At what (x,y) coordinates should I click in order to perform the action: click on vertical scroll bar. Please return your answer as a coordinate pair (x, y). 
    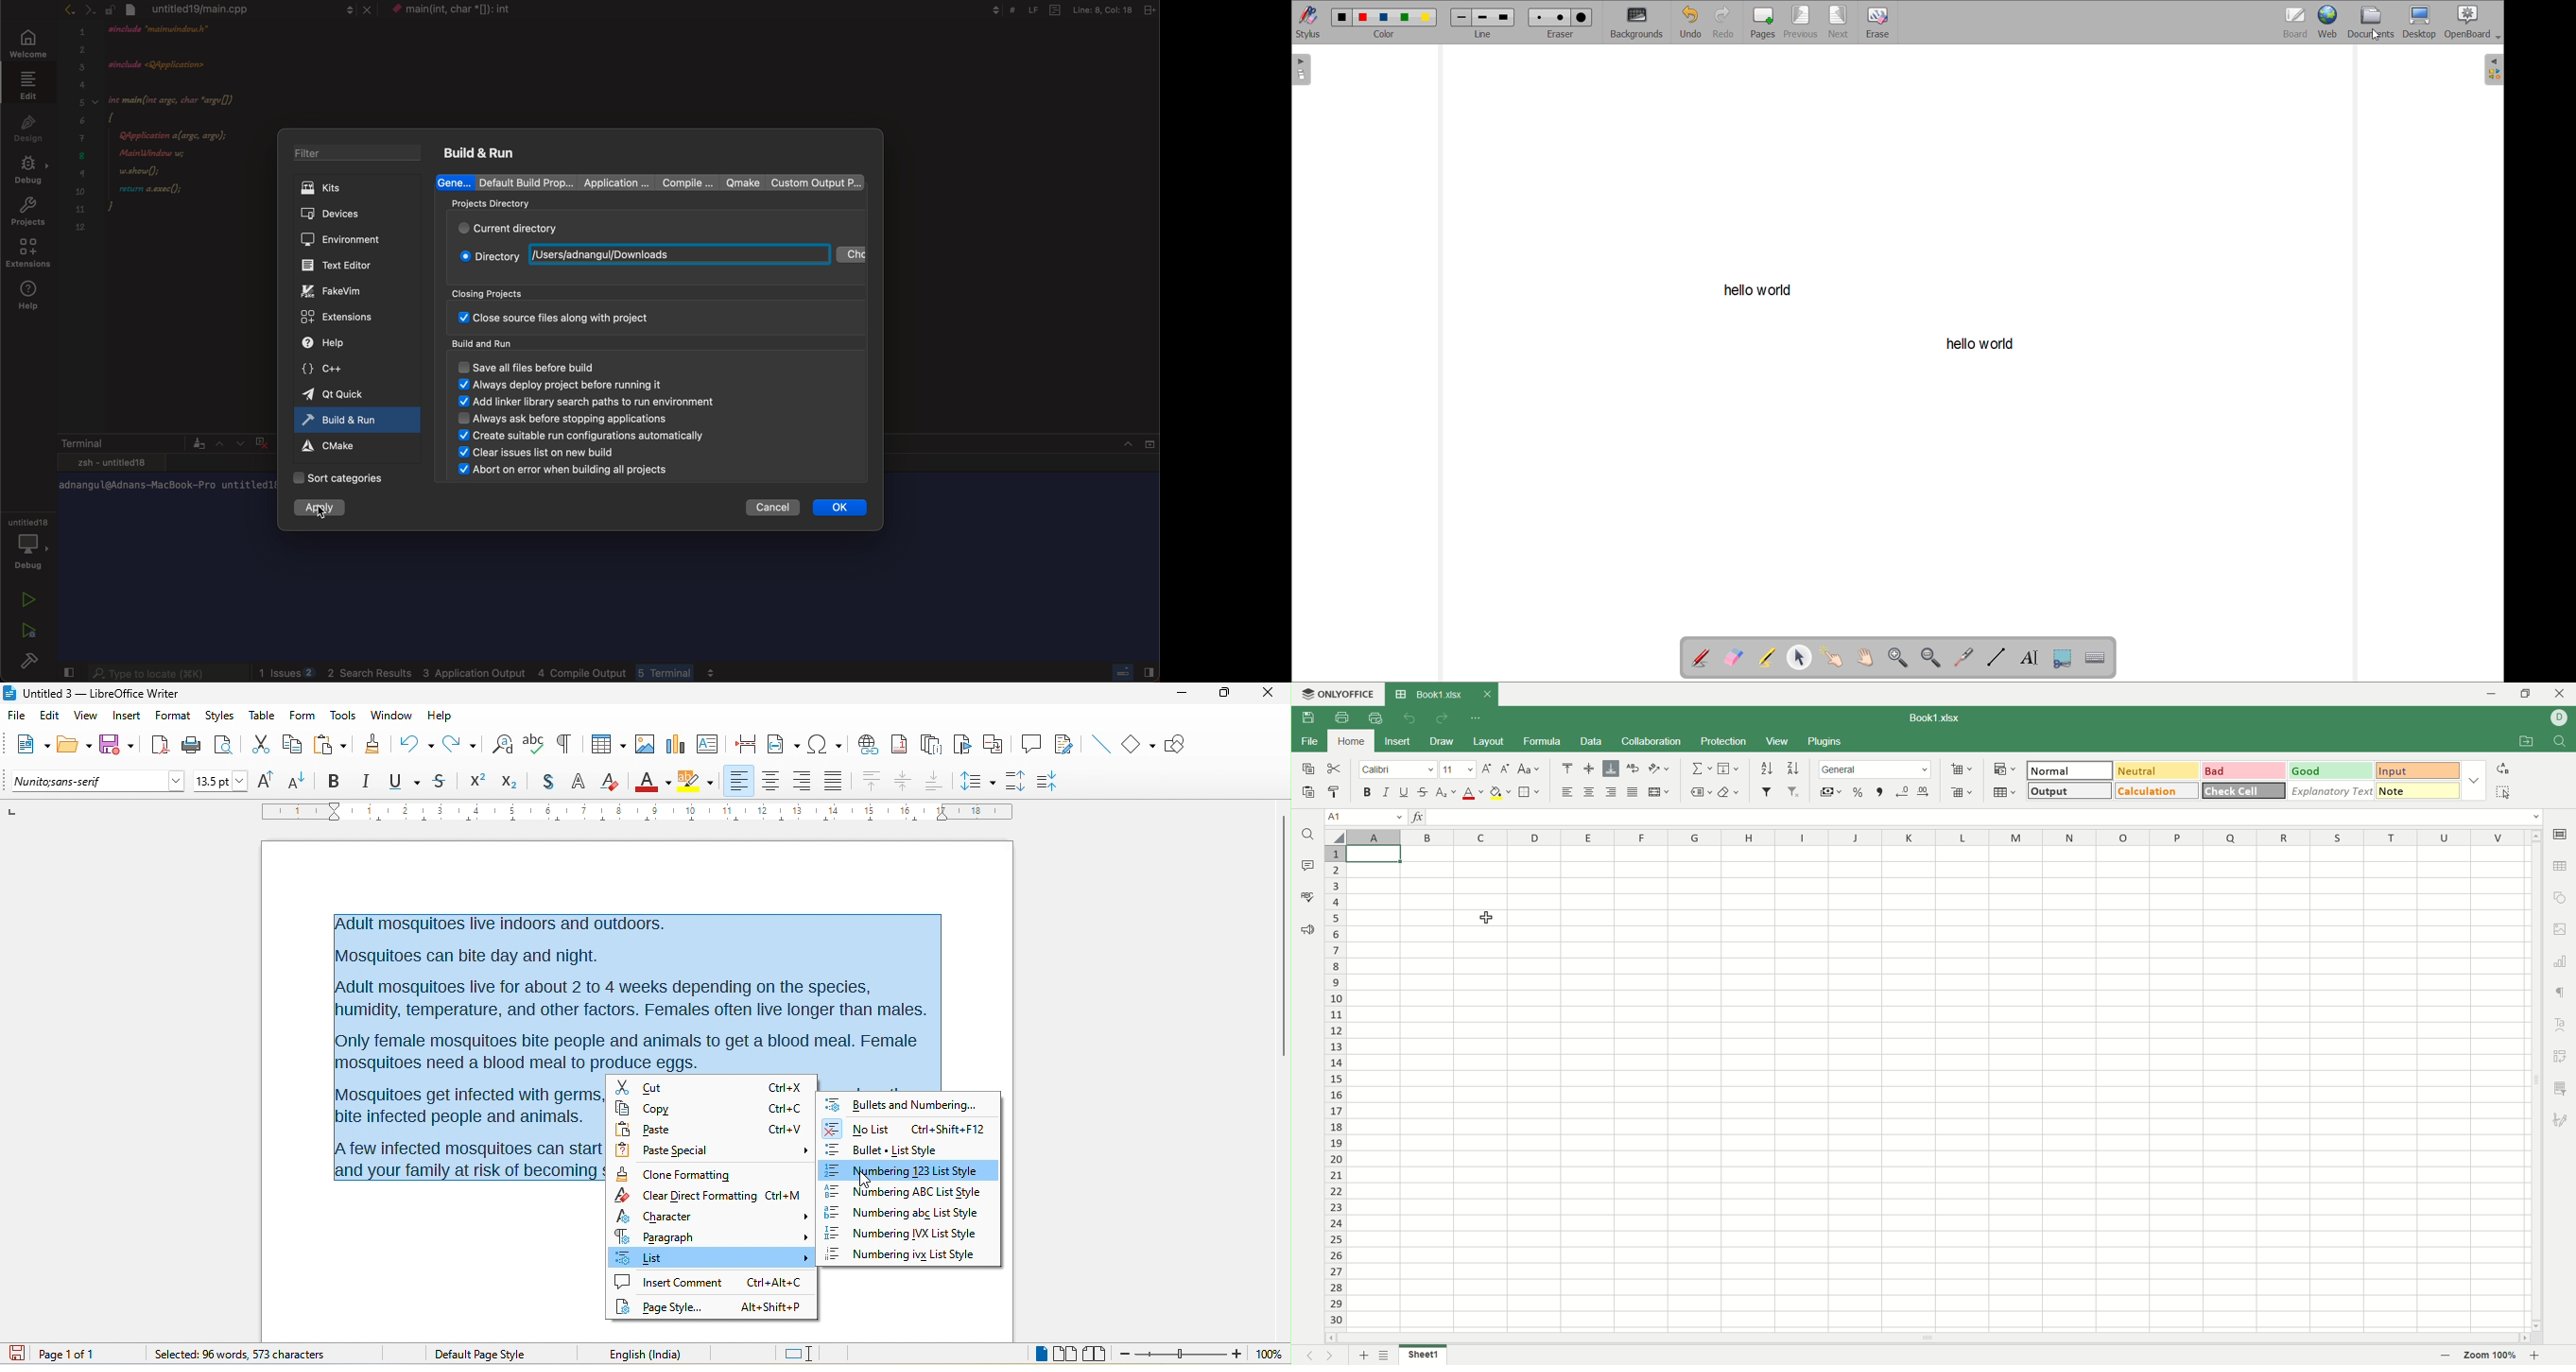
    Looking at the image, I should click on (2535, 1083).